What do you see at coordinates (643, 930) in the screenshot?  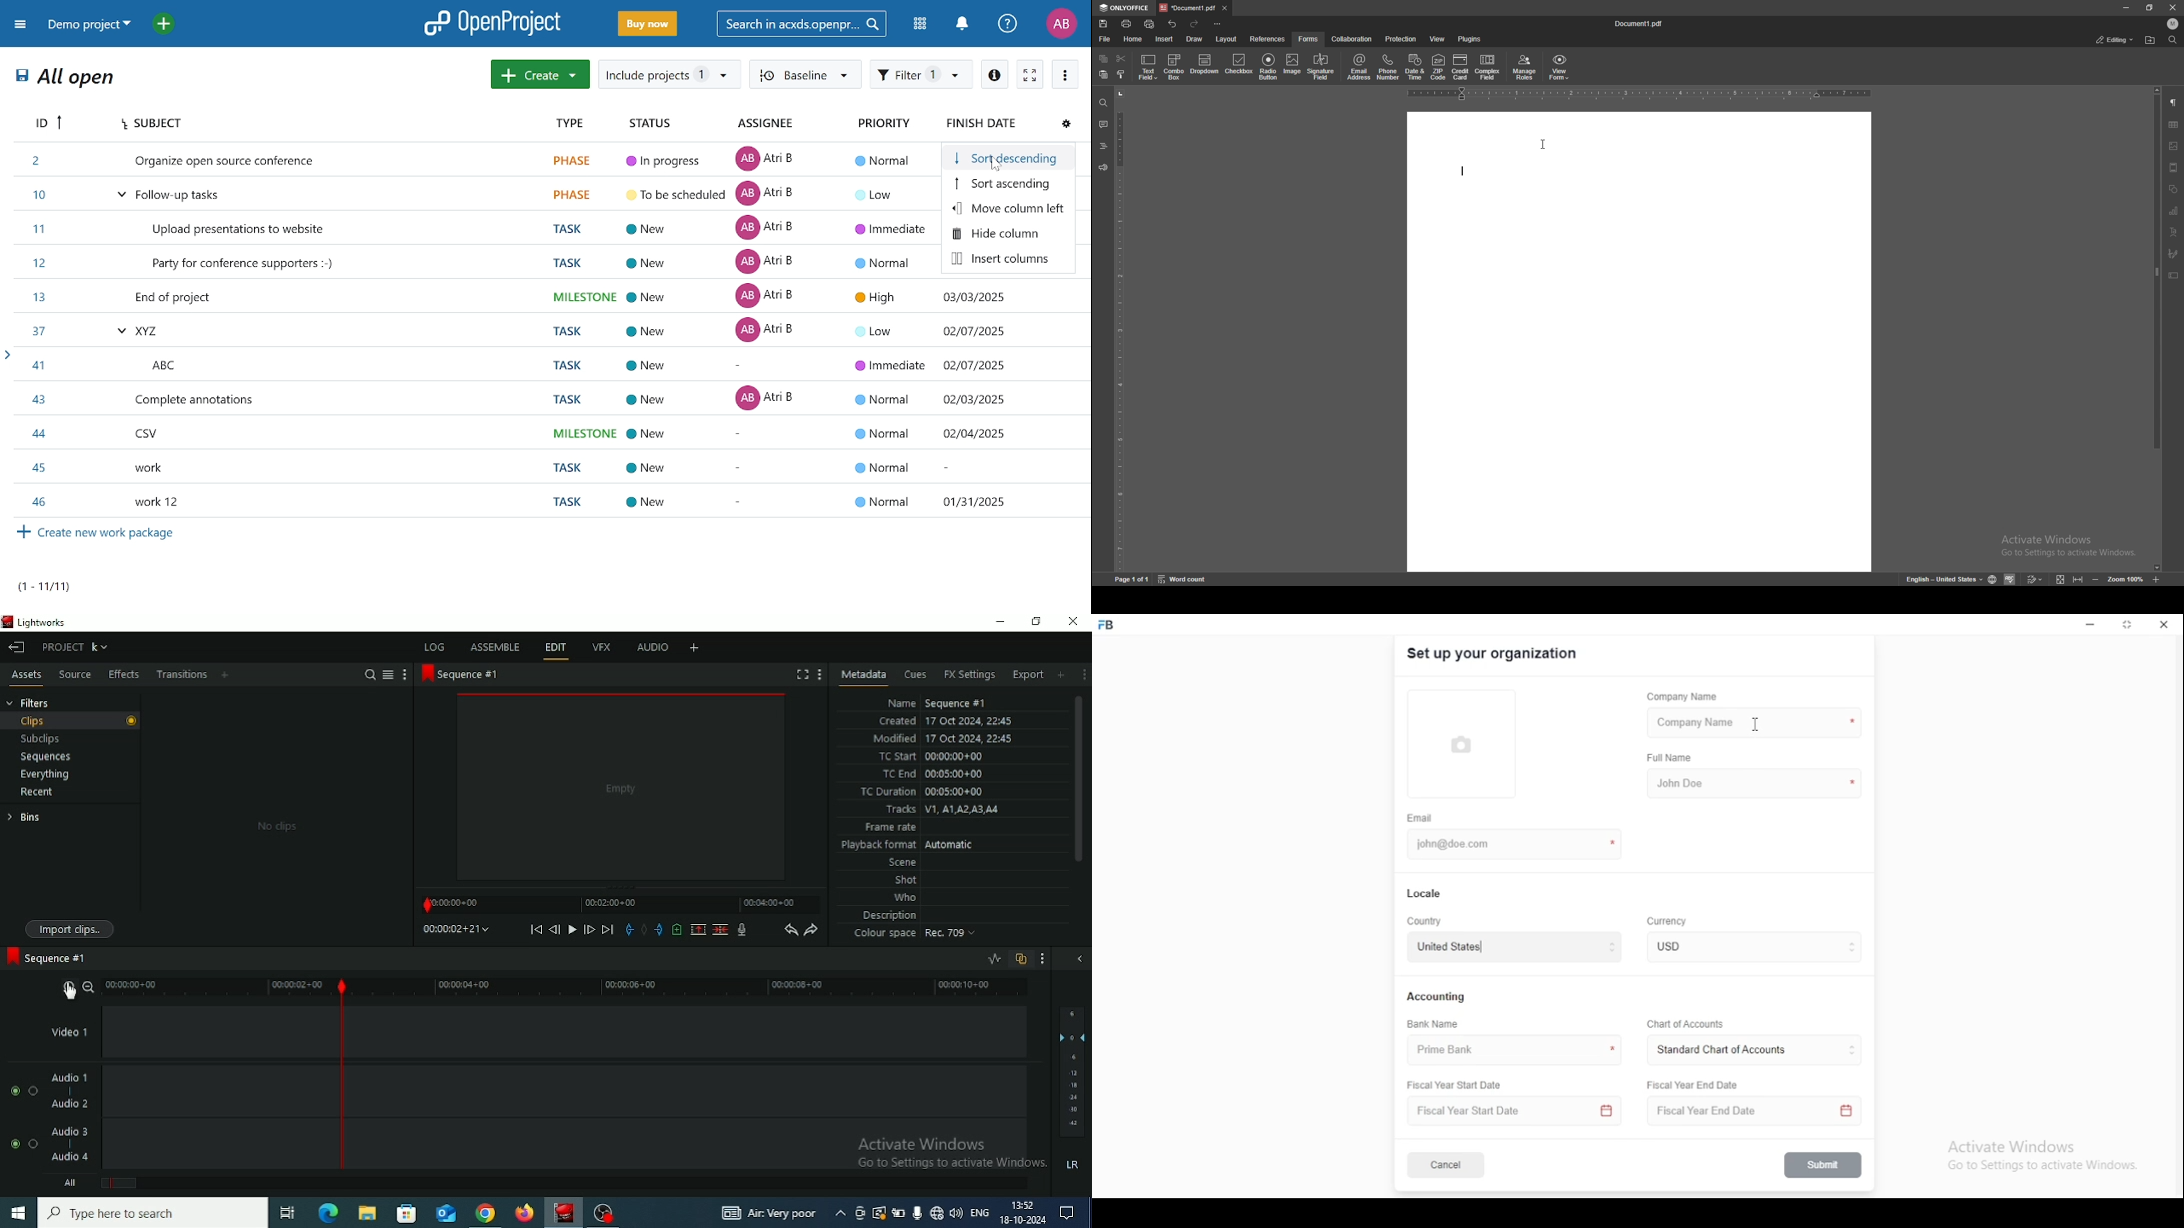 I see `Clear all marks` at bounding box center [643, 930].